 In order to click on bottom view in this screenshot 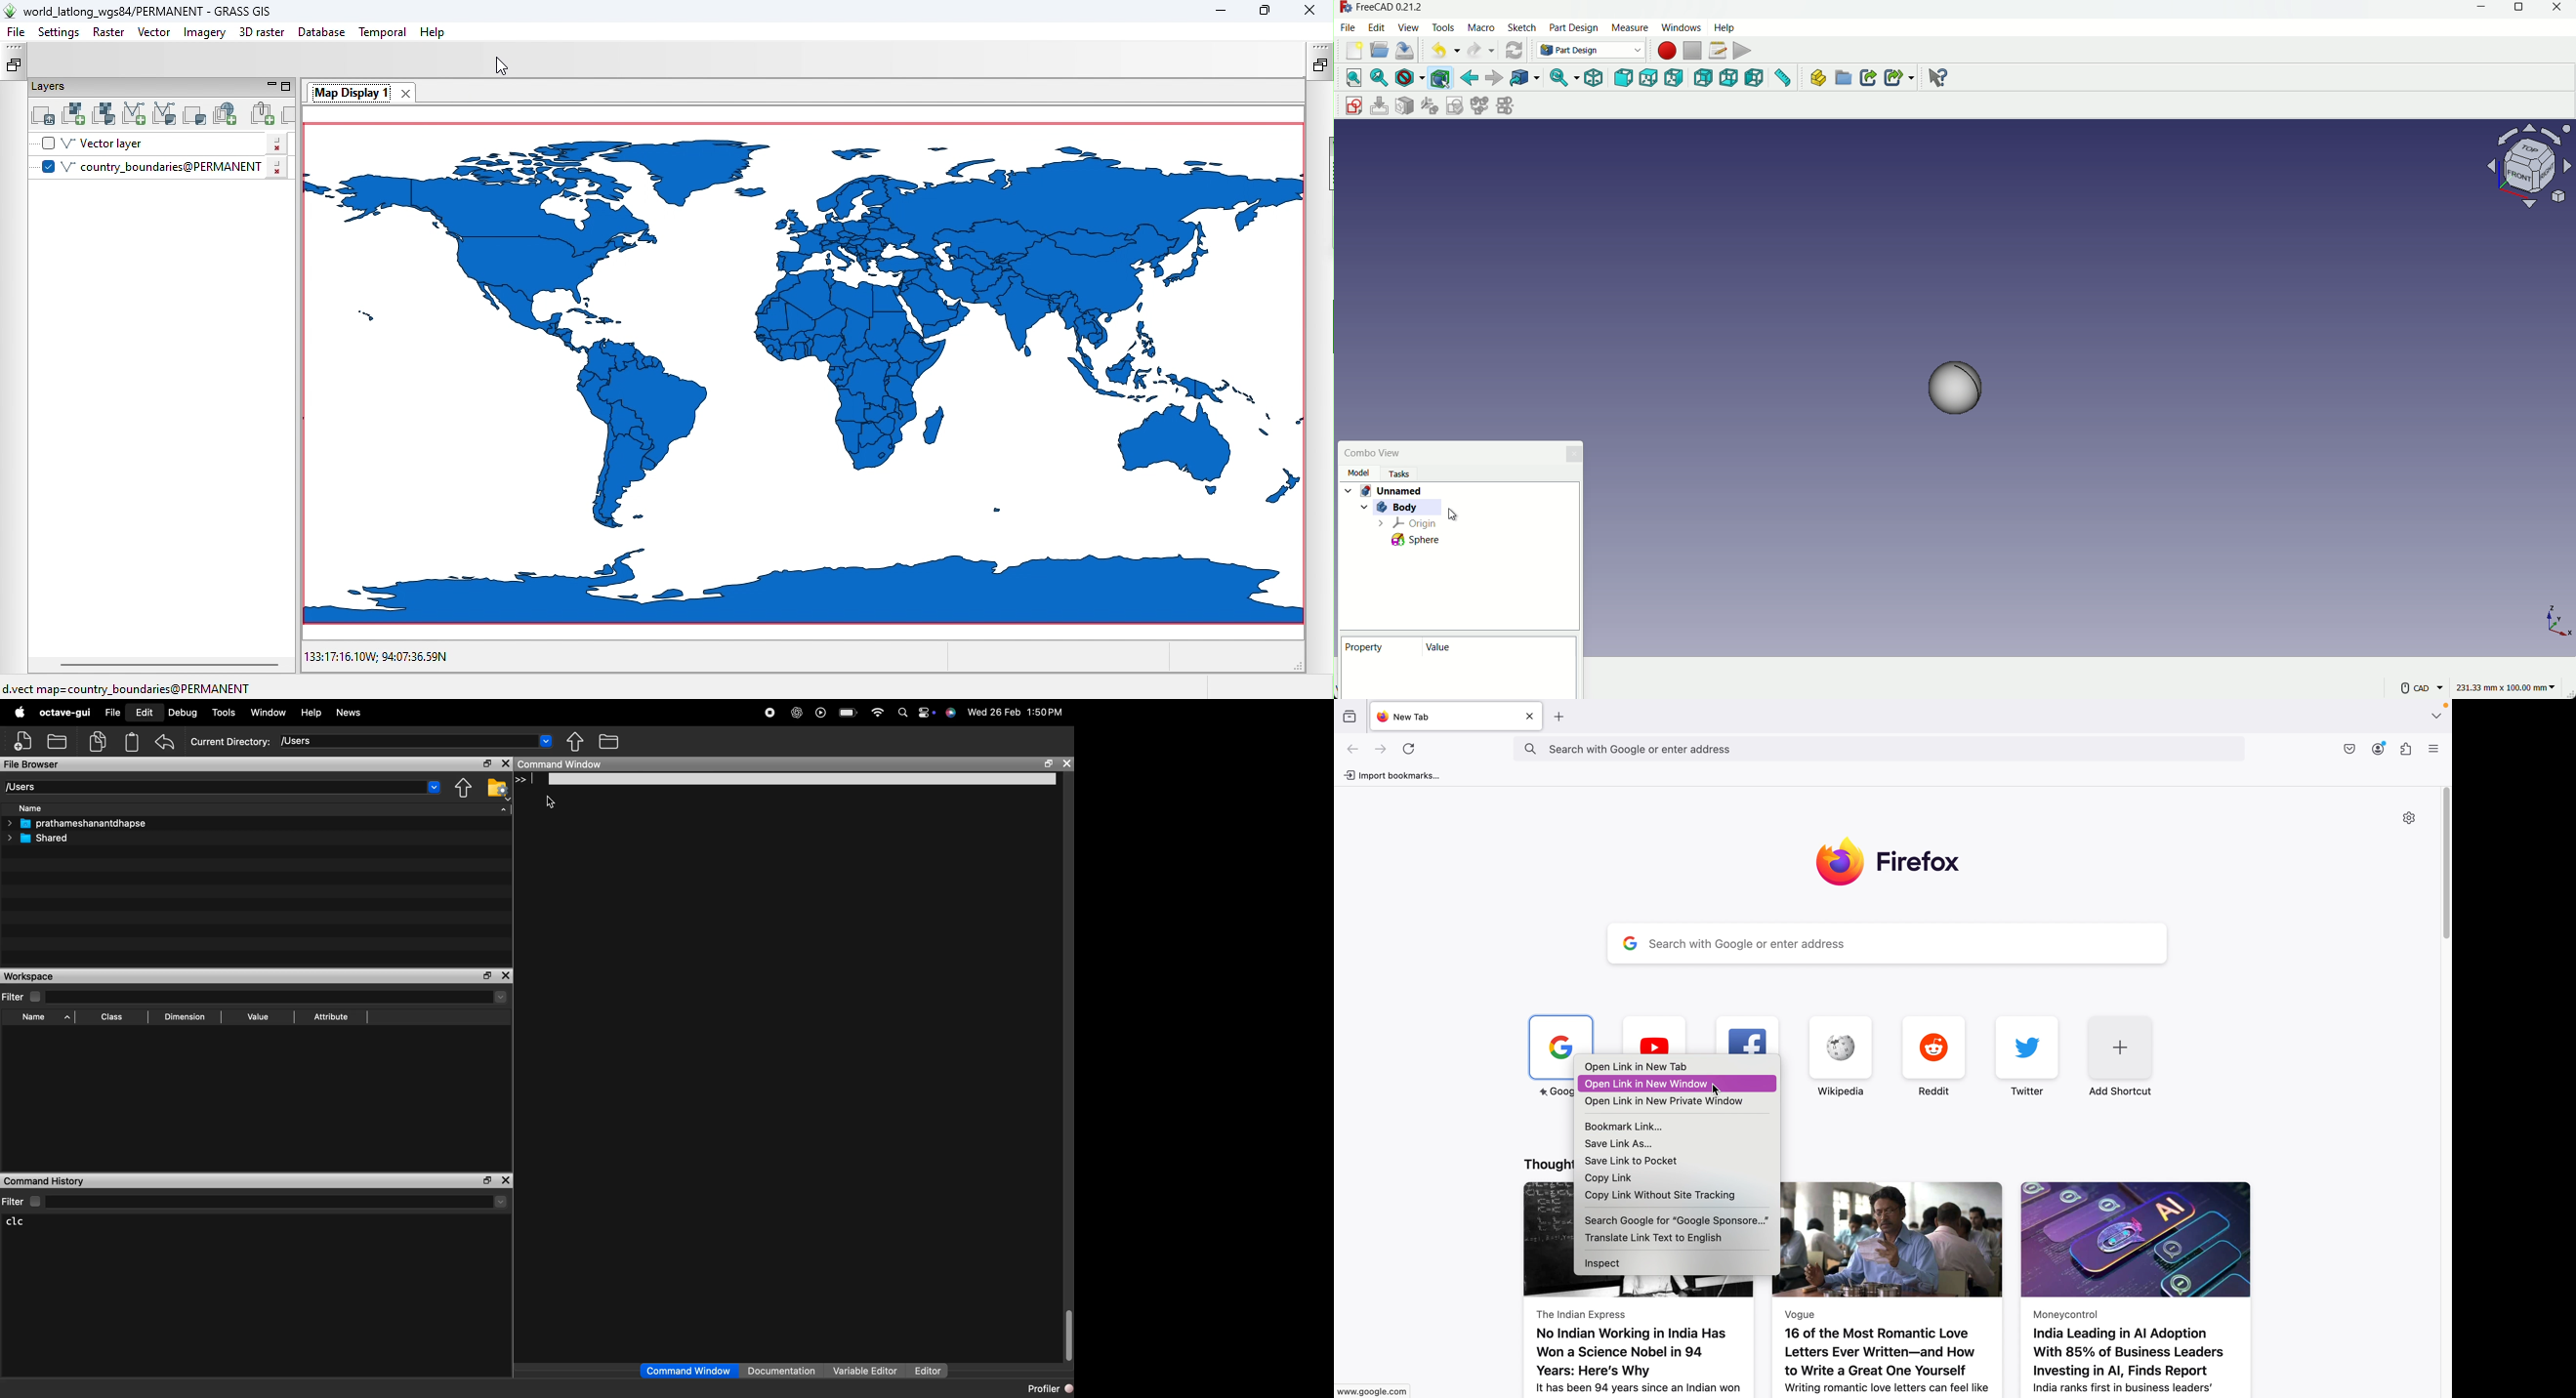, I will do `click(1729, 78)`.